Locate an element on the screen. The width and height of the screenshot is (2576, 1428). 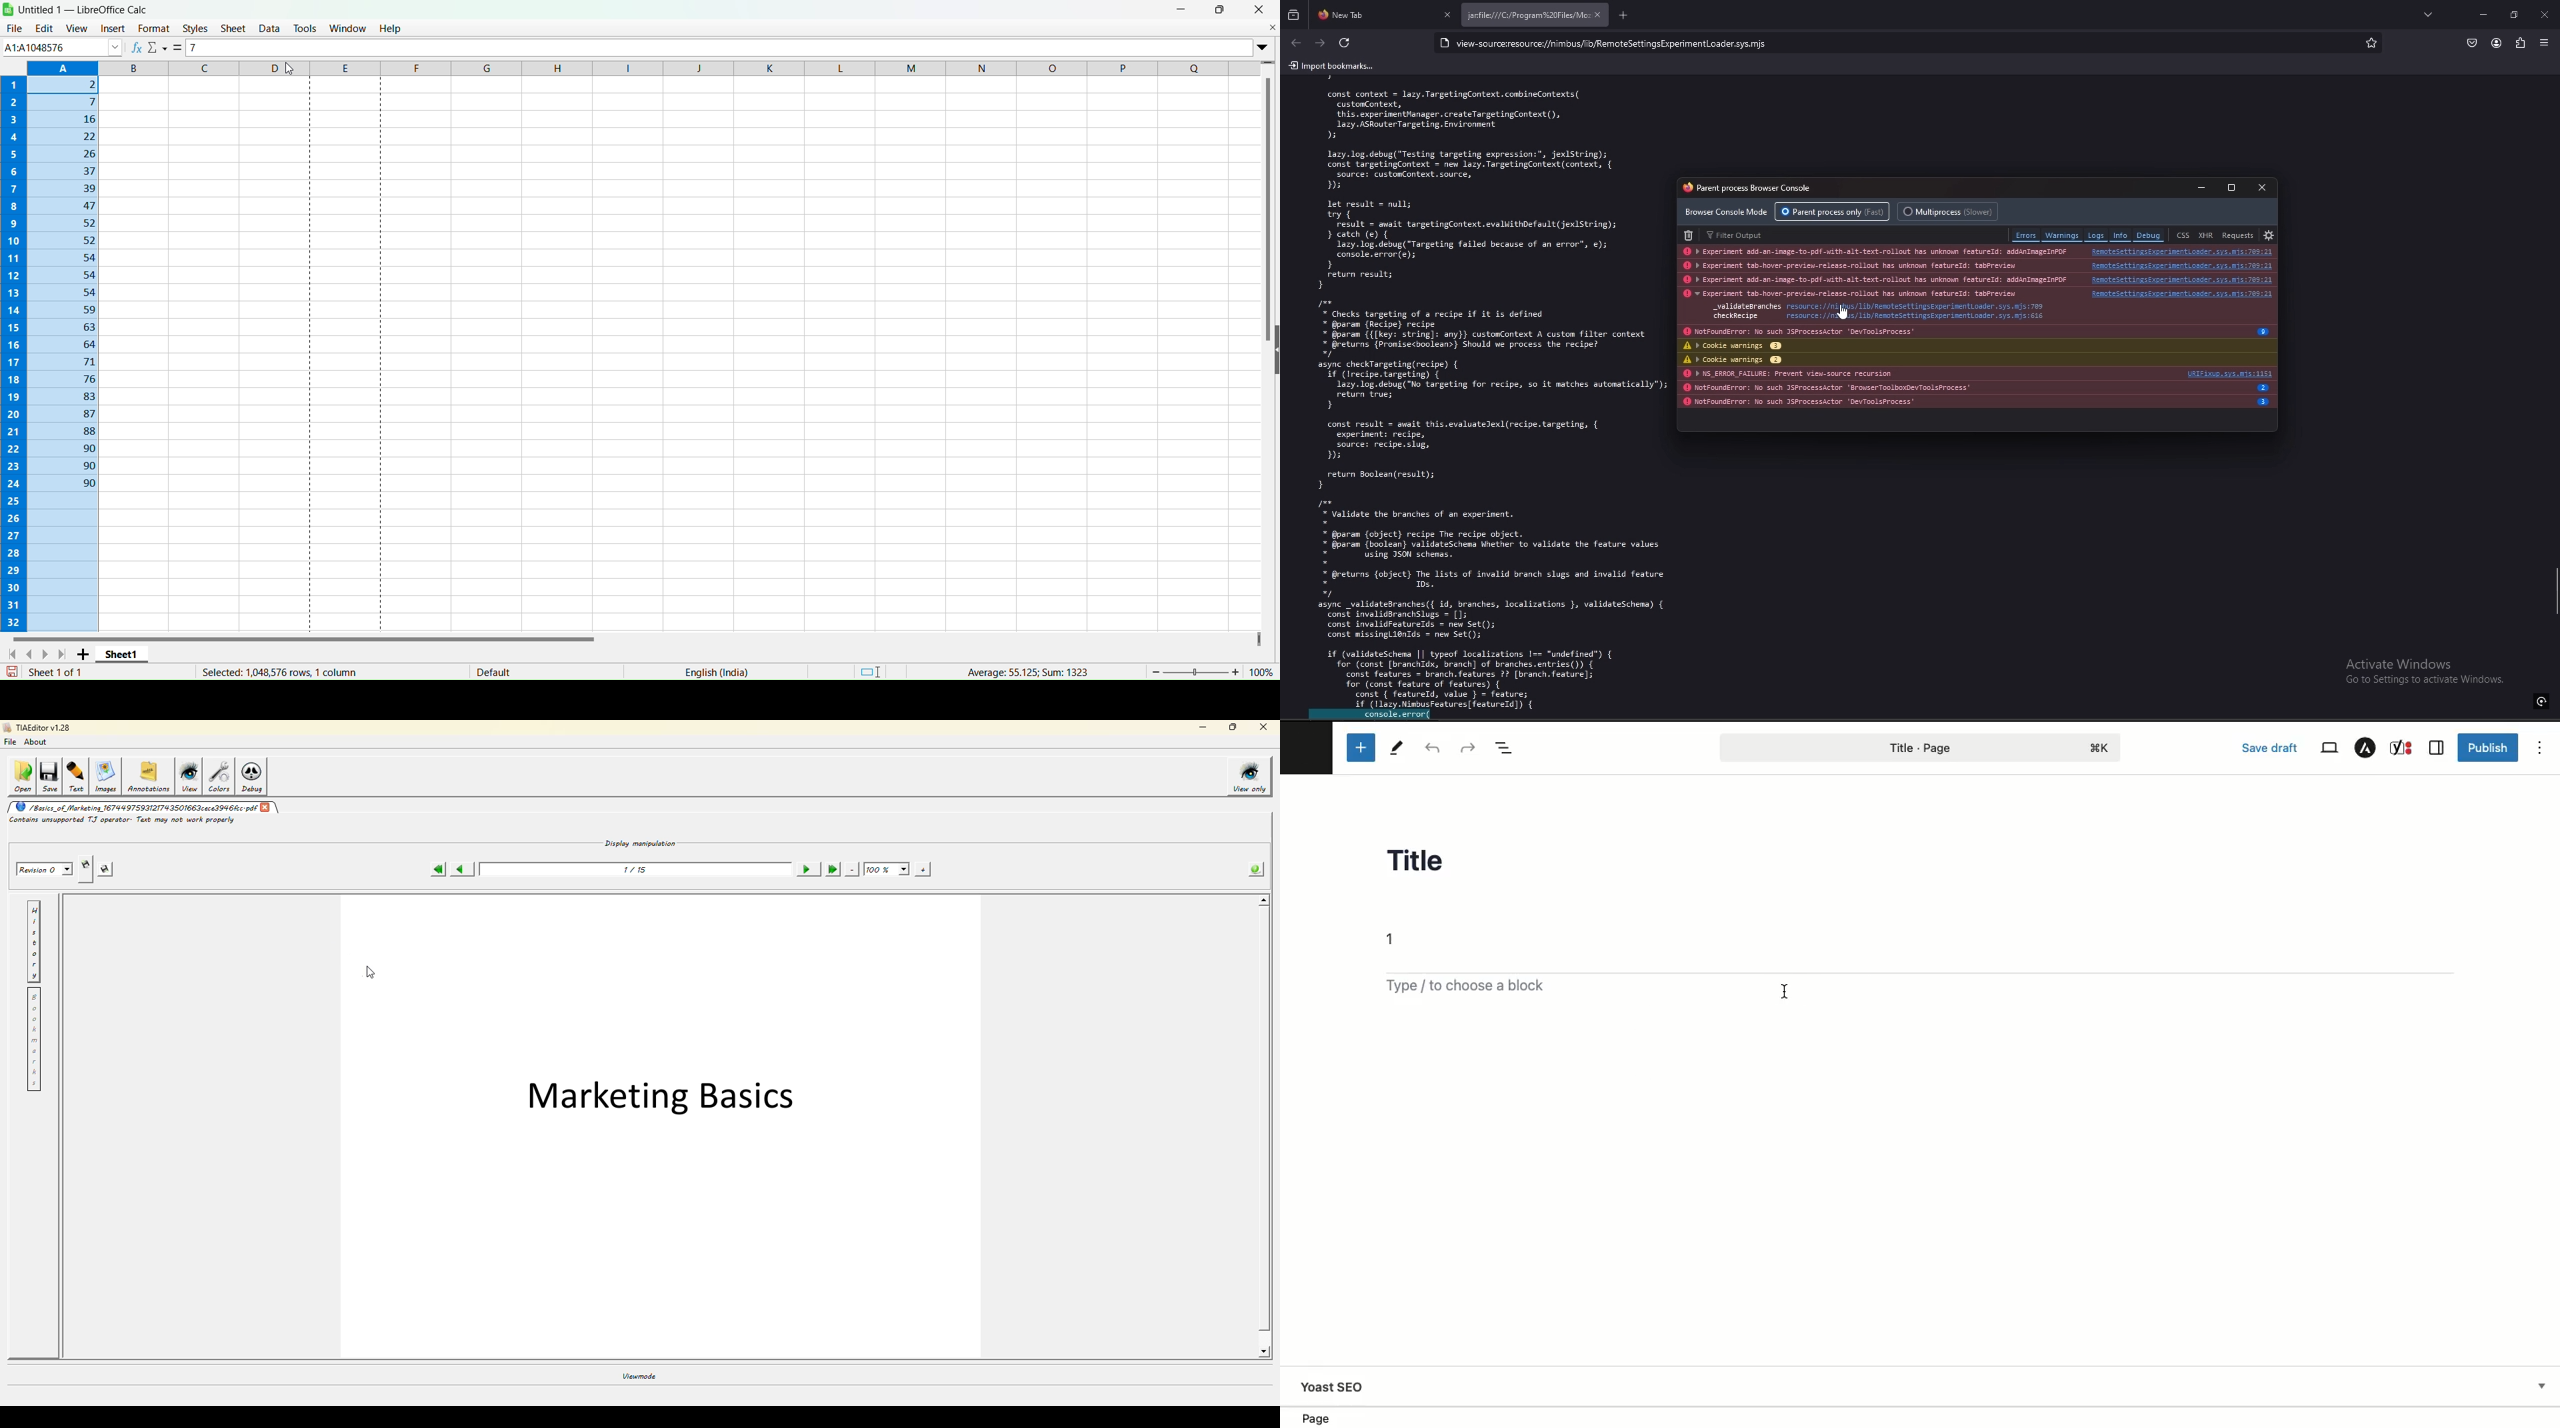
close tab is located at coordinates (1596, 15).